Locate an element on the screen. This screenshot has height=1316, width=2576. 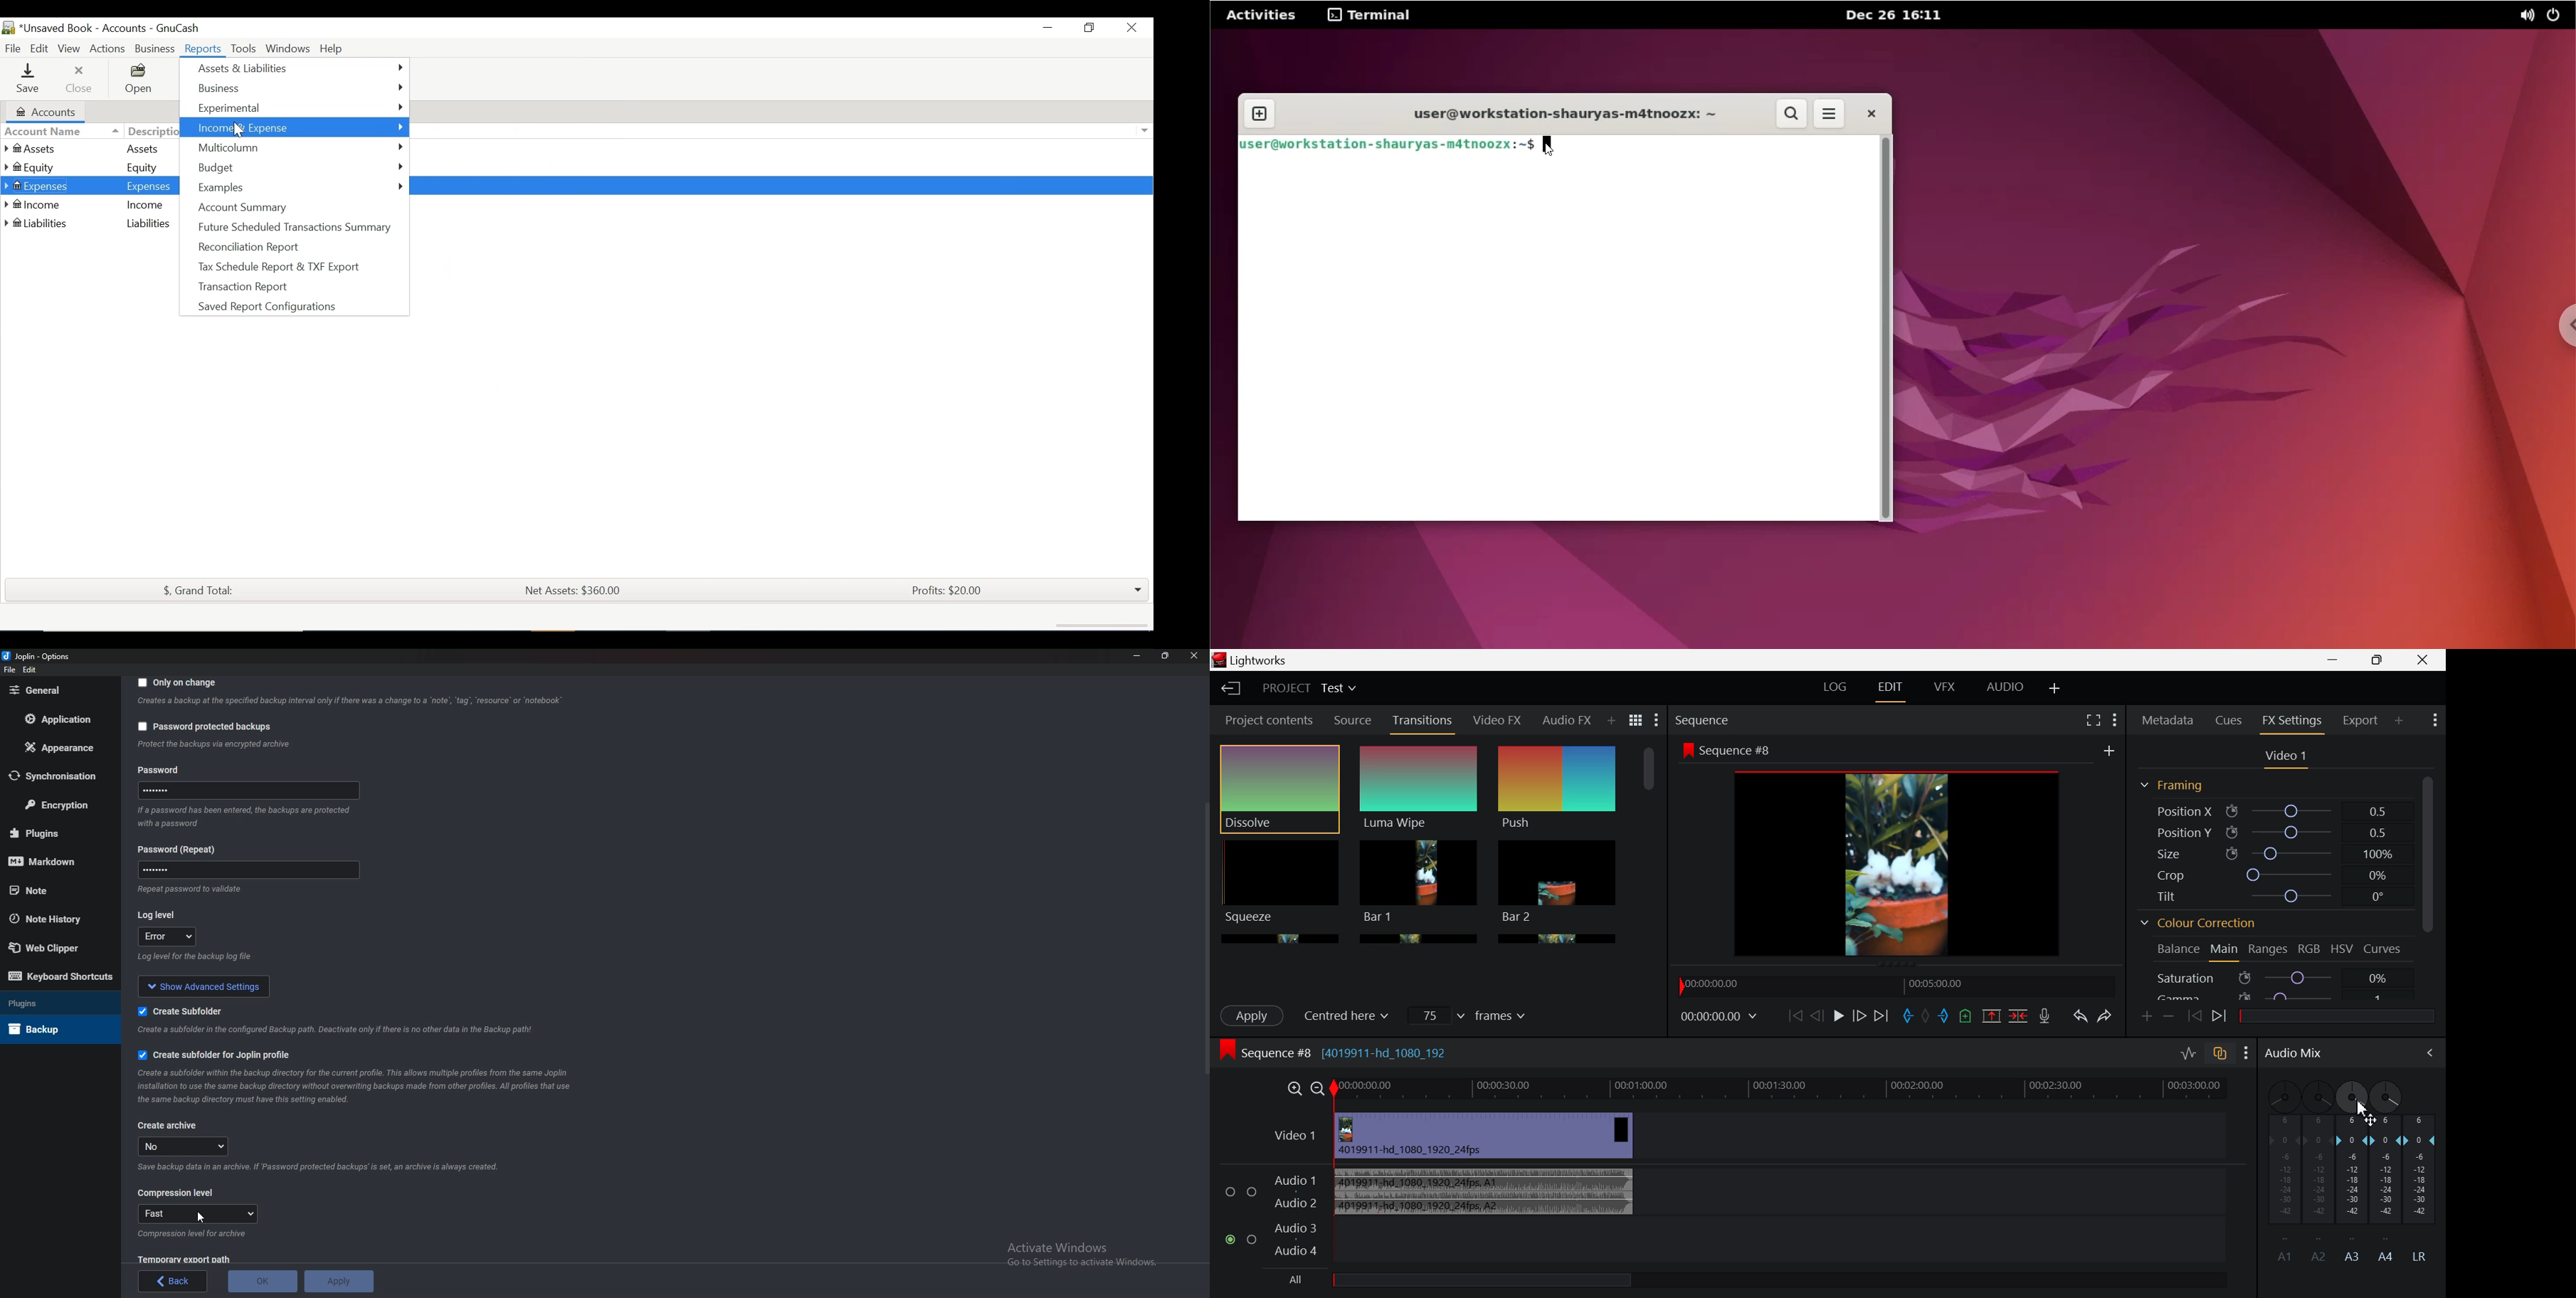
Assets & Liabilities is located at coordinates (297, 68).